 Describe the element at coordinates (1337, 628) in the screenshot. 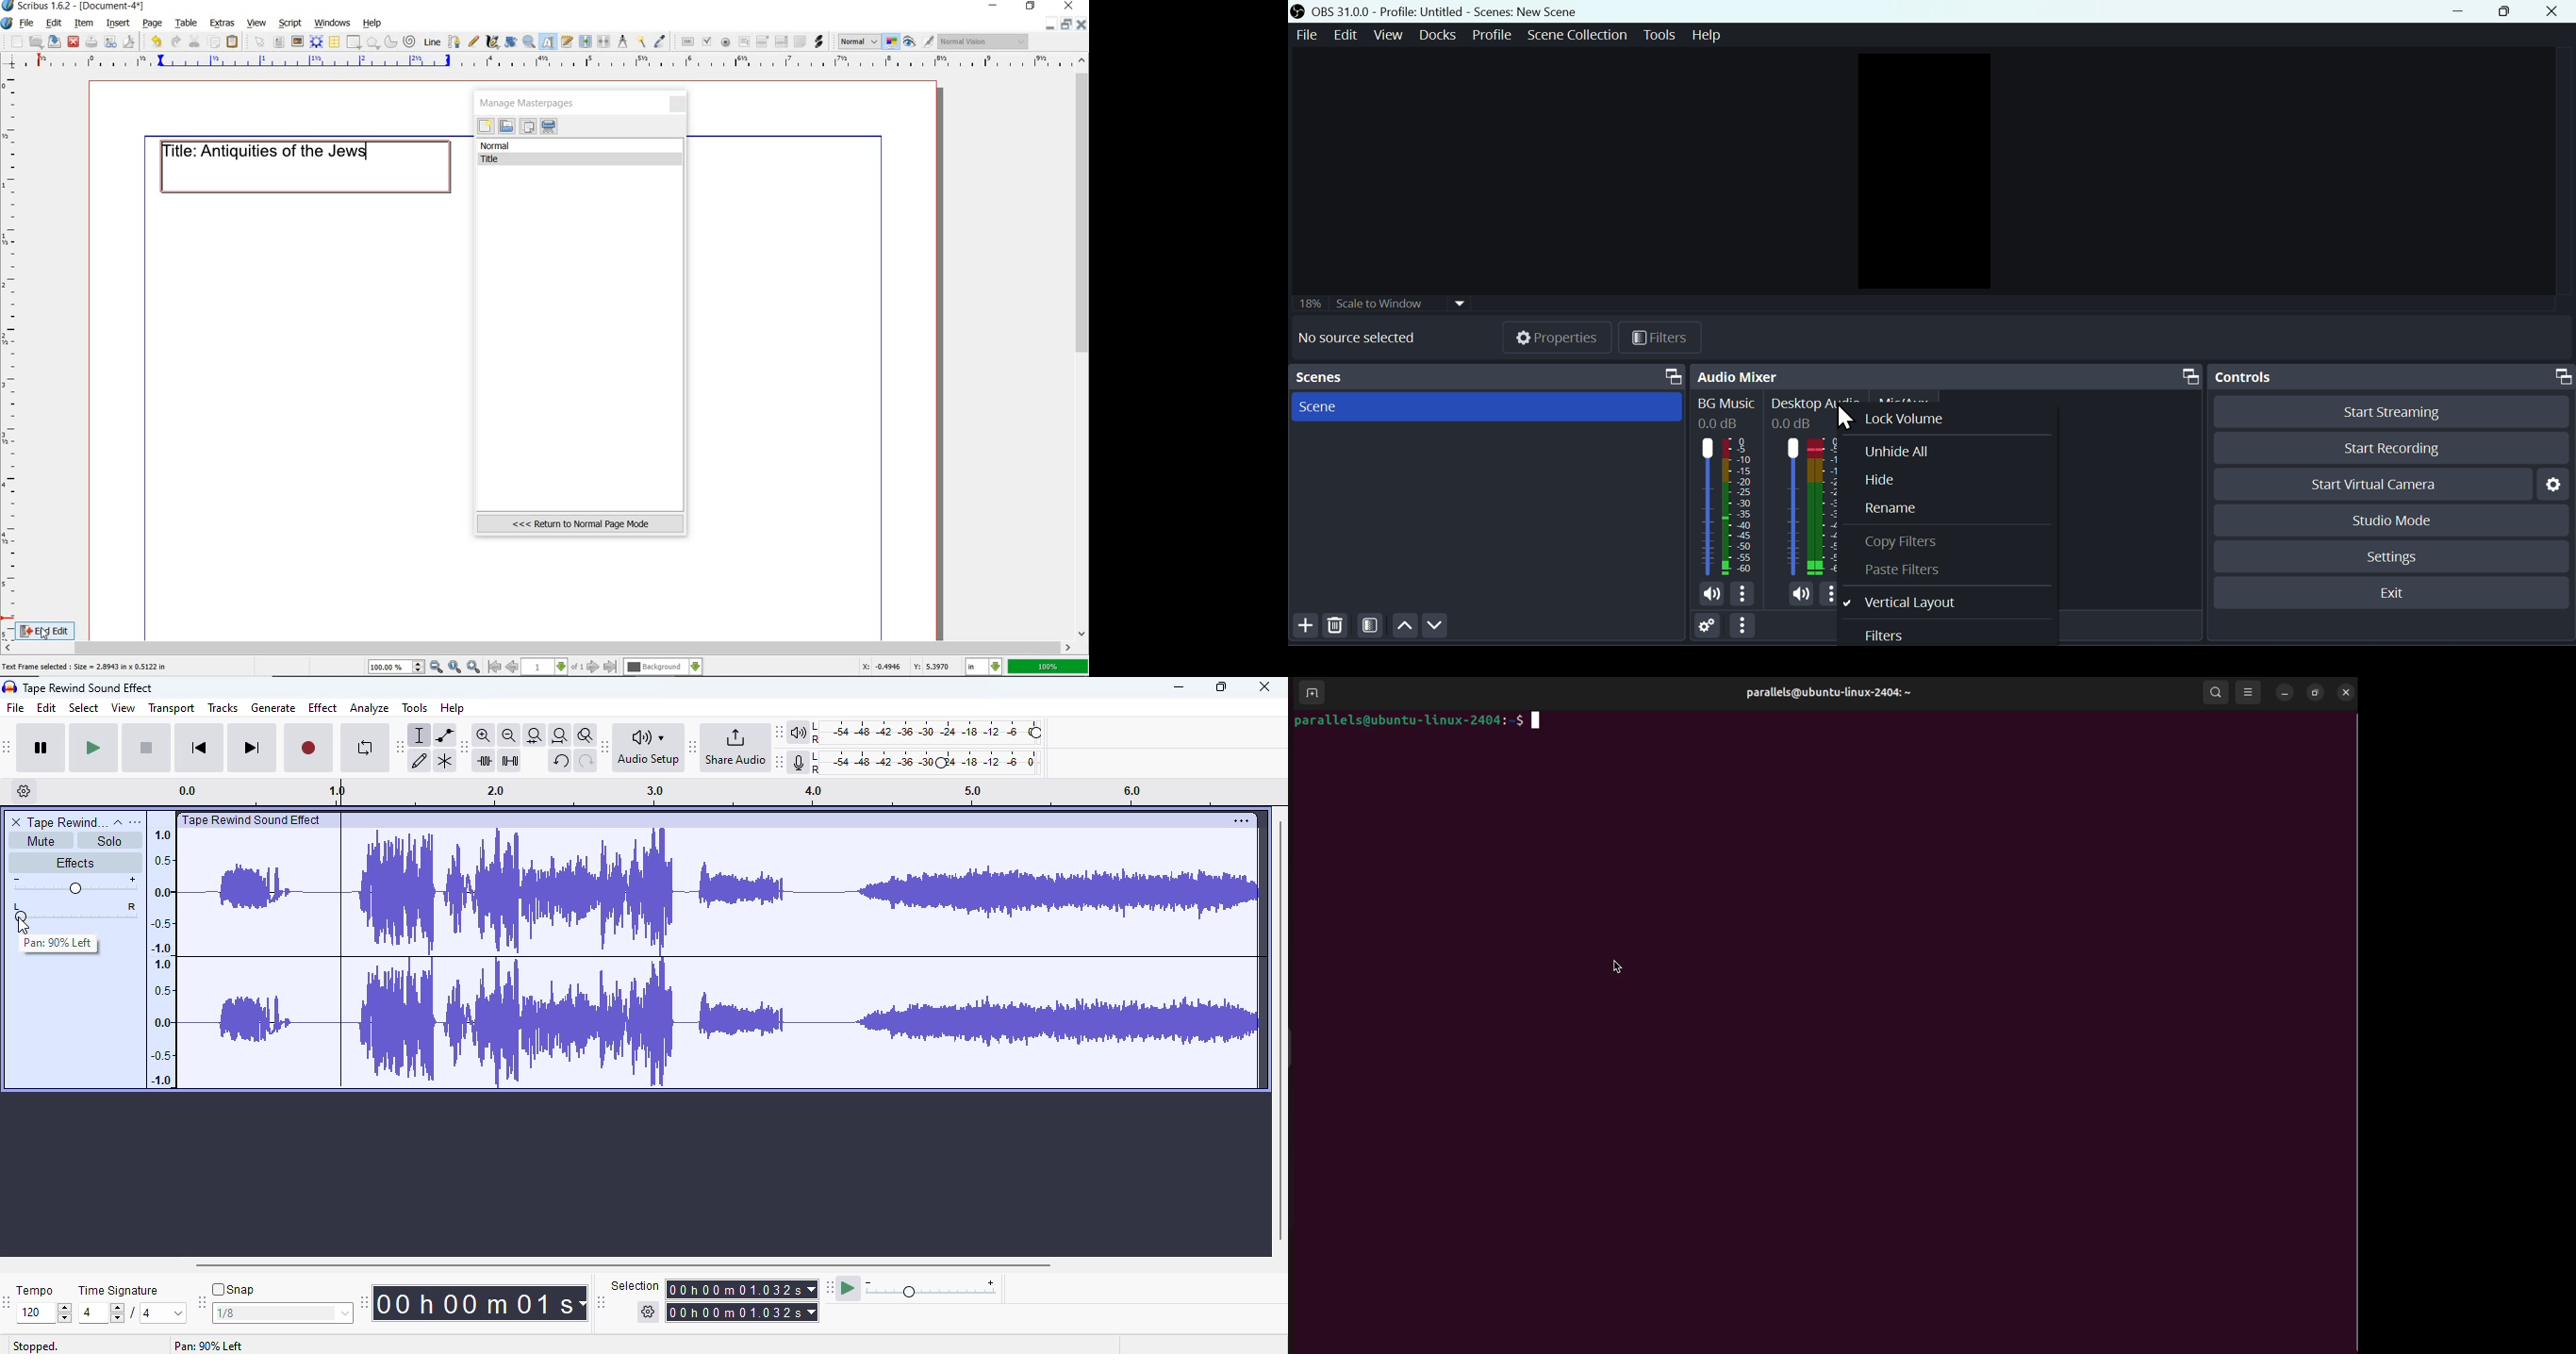

I see `Delete` at that location.